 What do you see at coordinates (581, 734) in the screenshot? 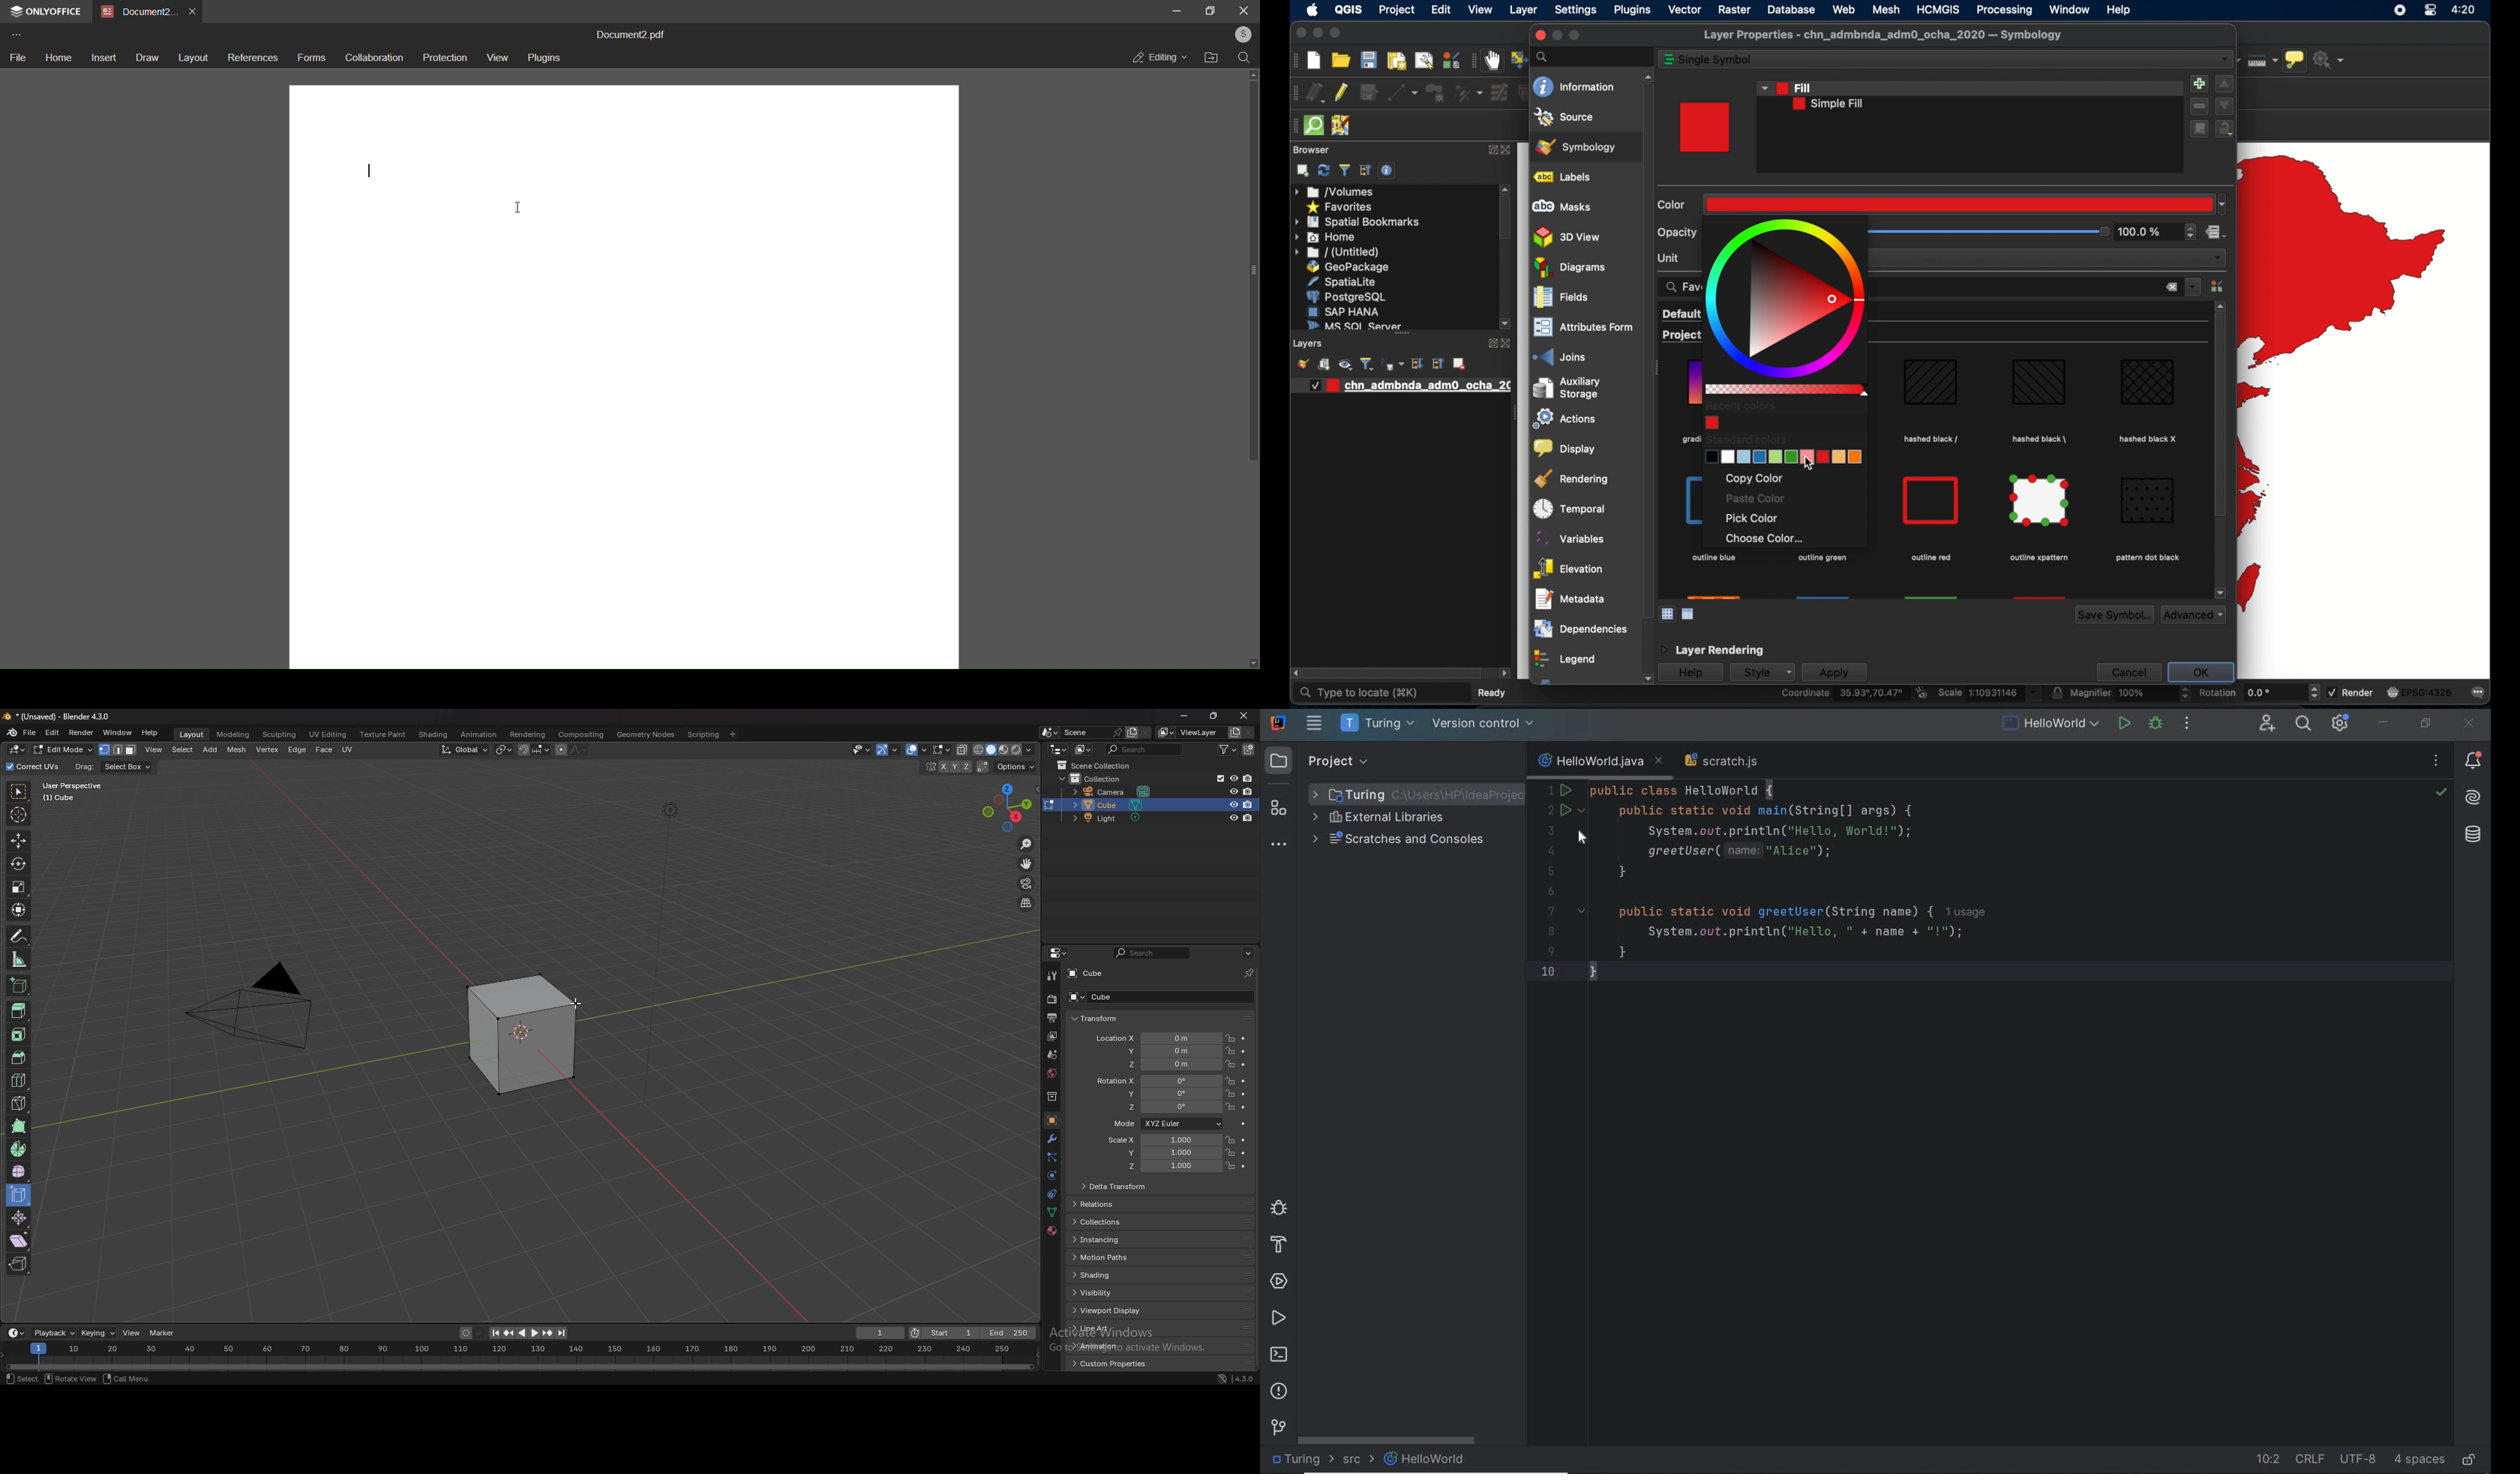
I see `compositing` at bounding box center [581, 734].